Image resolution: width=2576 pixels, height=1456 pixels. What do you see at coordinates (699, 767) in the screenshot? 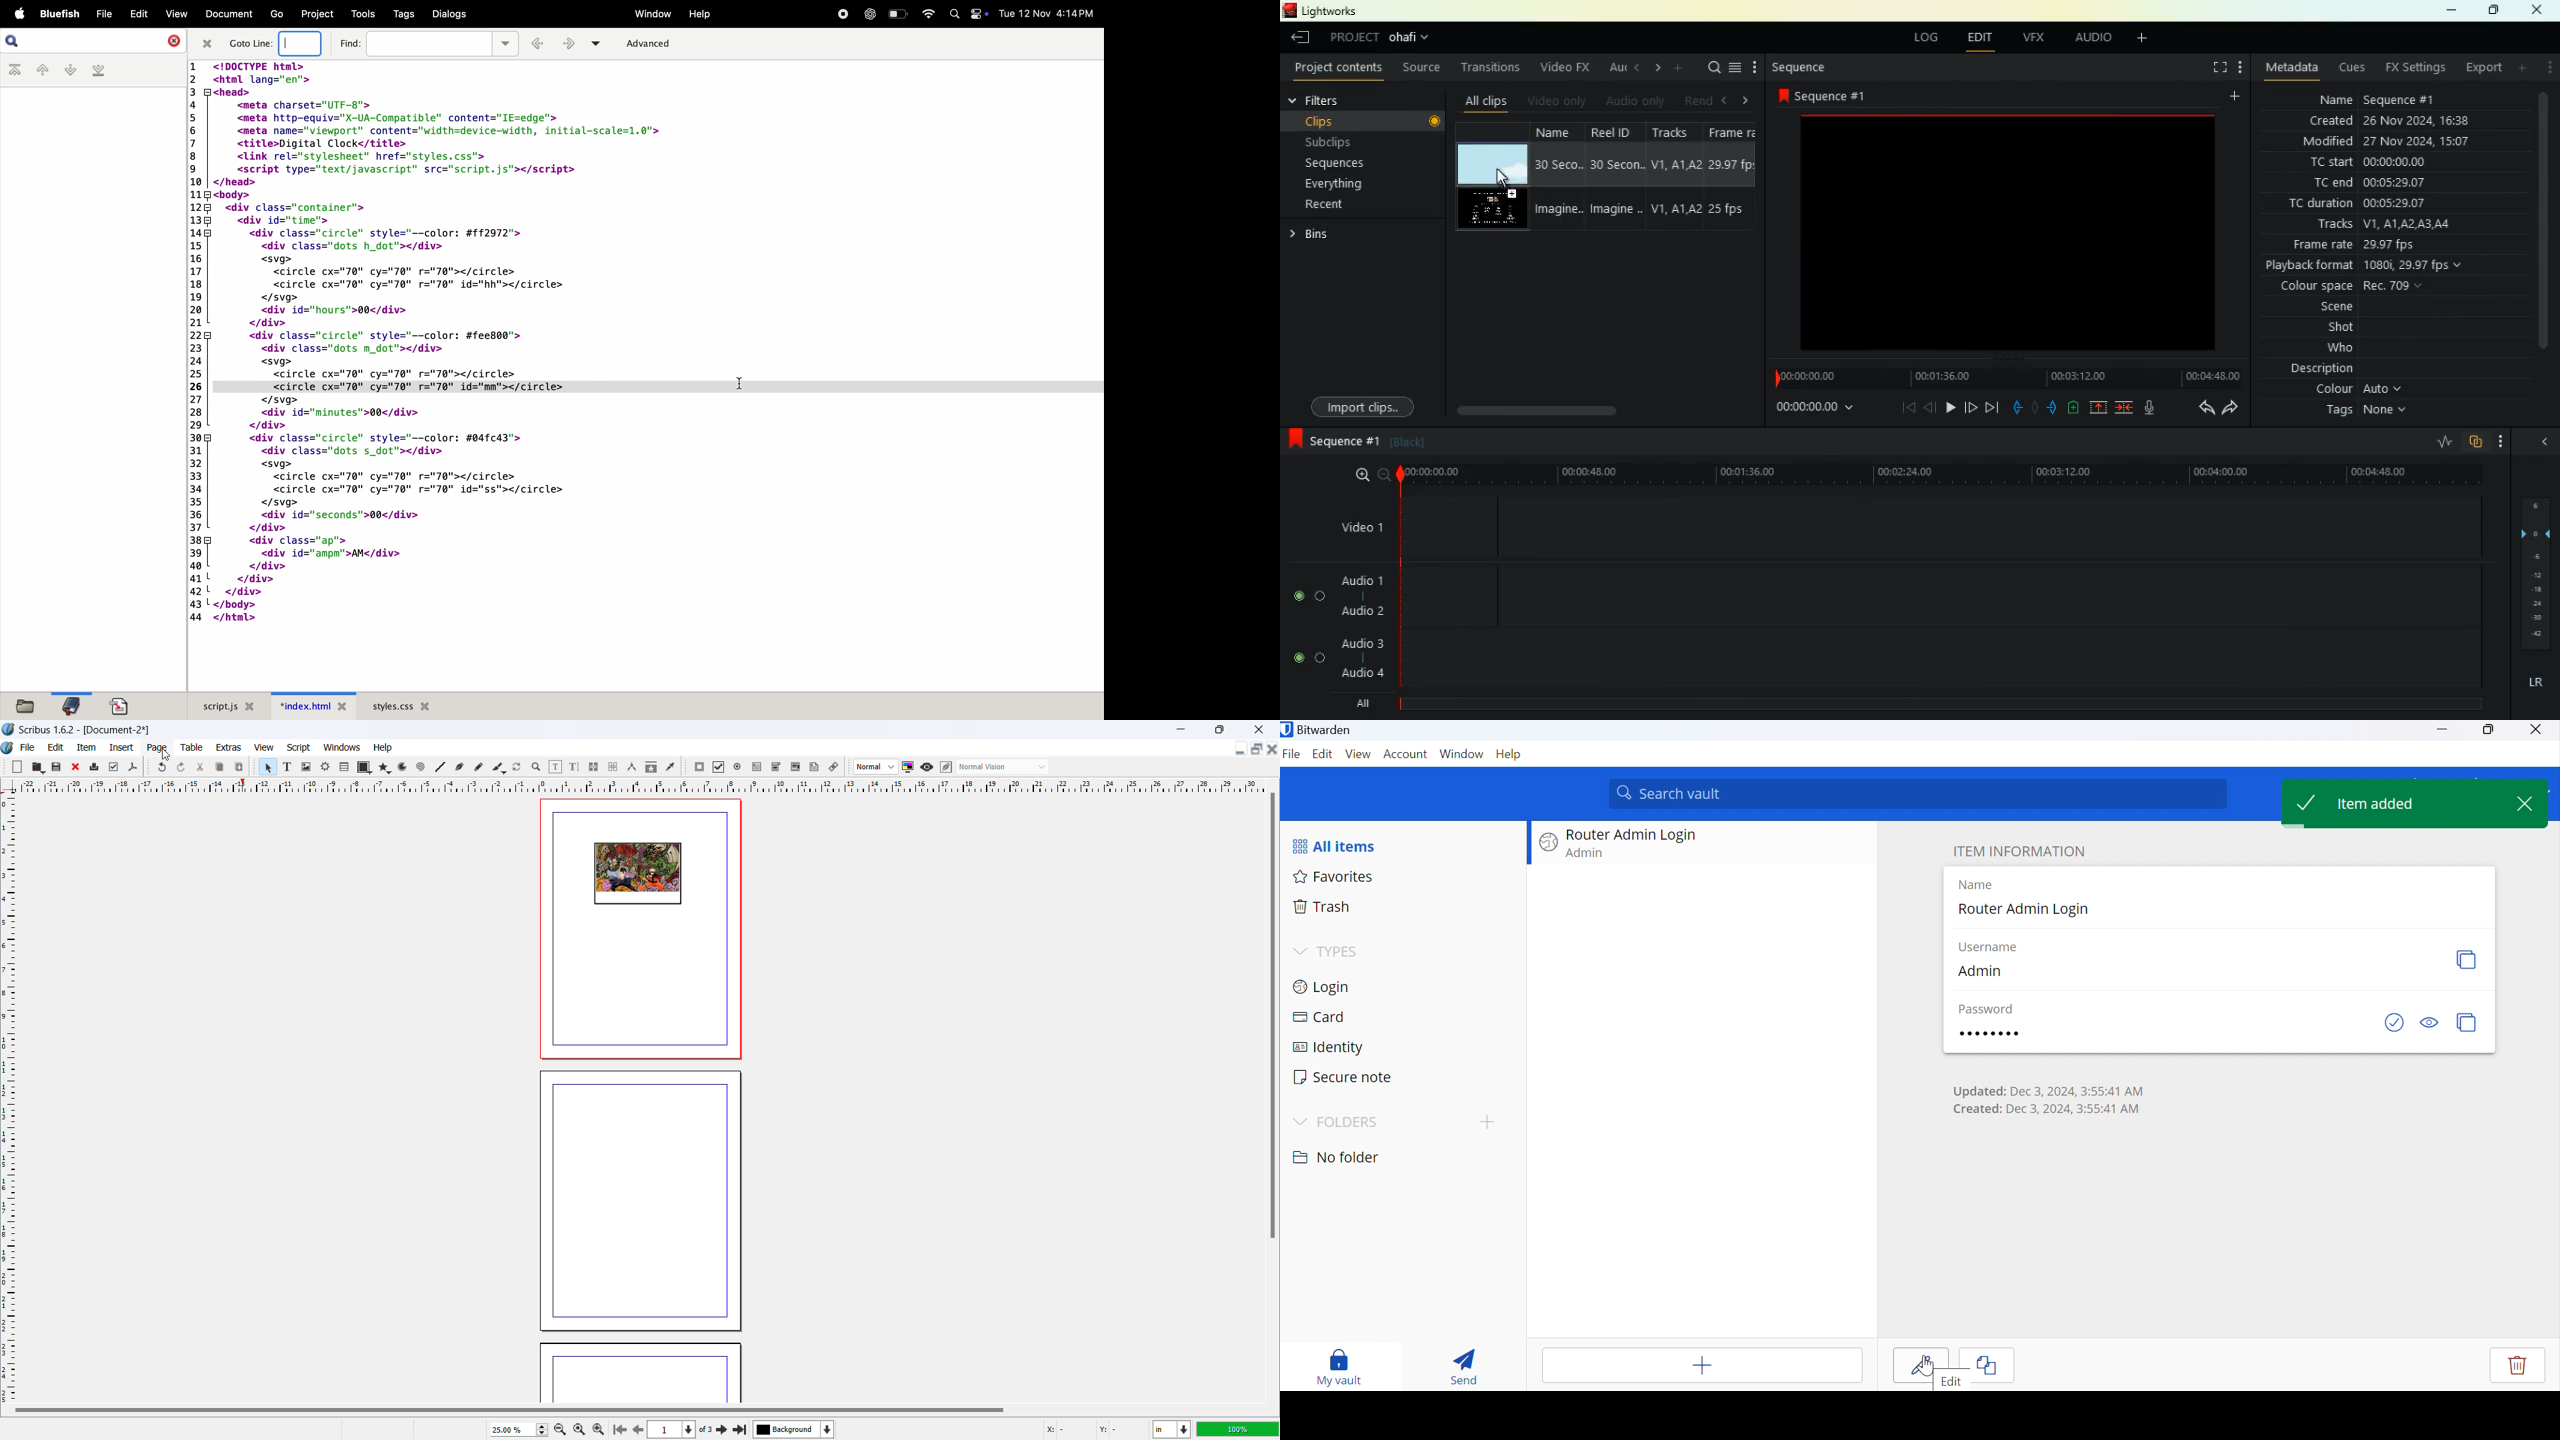
I see `pdf push button` at bounding box center [699, 767].